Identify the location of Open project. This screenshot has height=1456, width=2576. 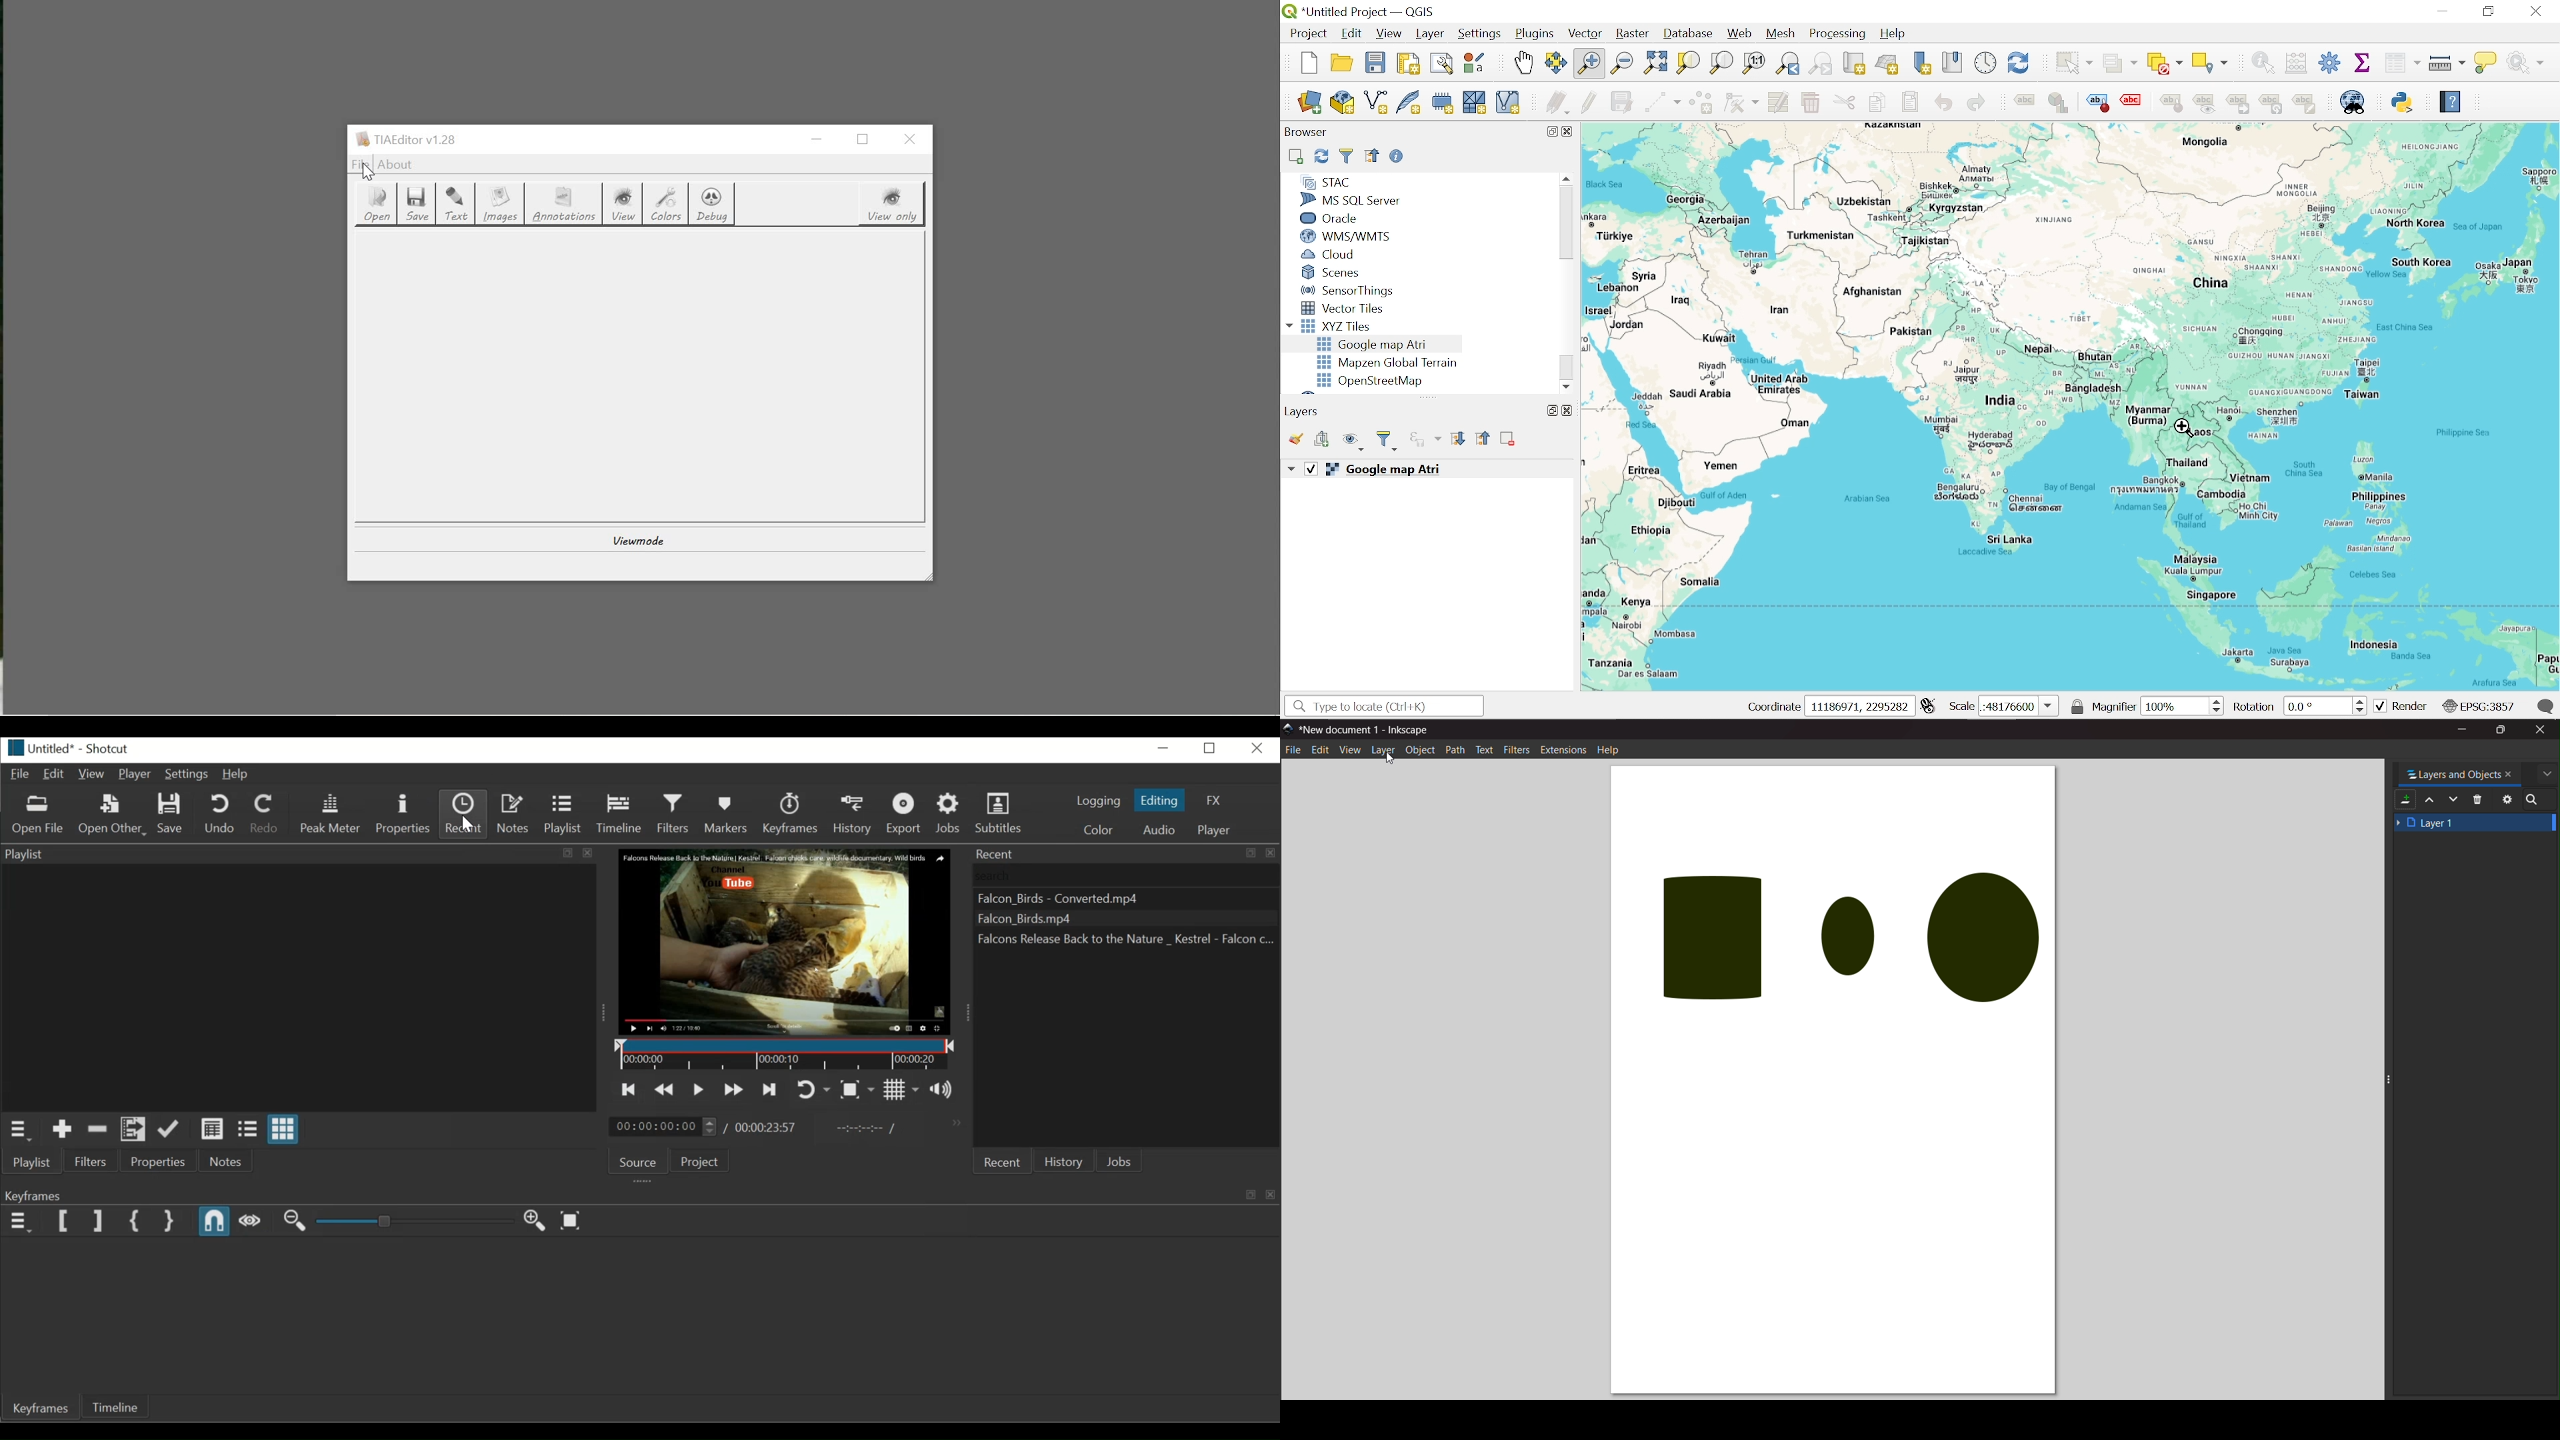
(1344, 63).